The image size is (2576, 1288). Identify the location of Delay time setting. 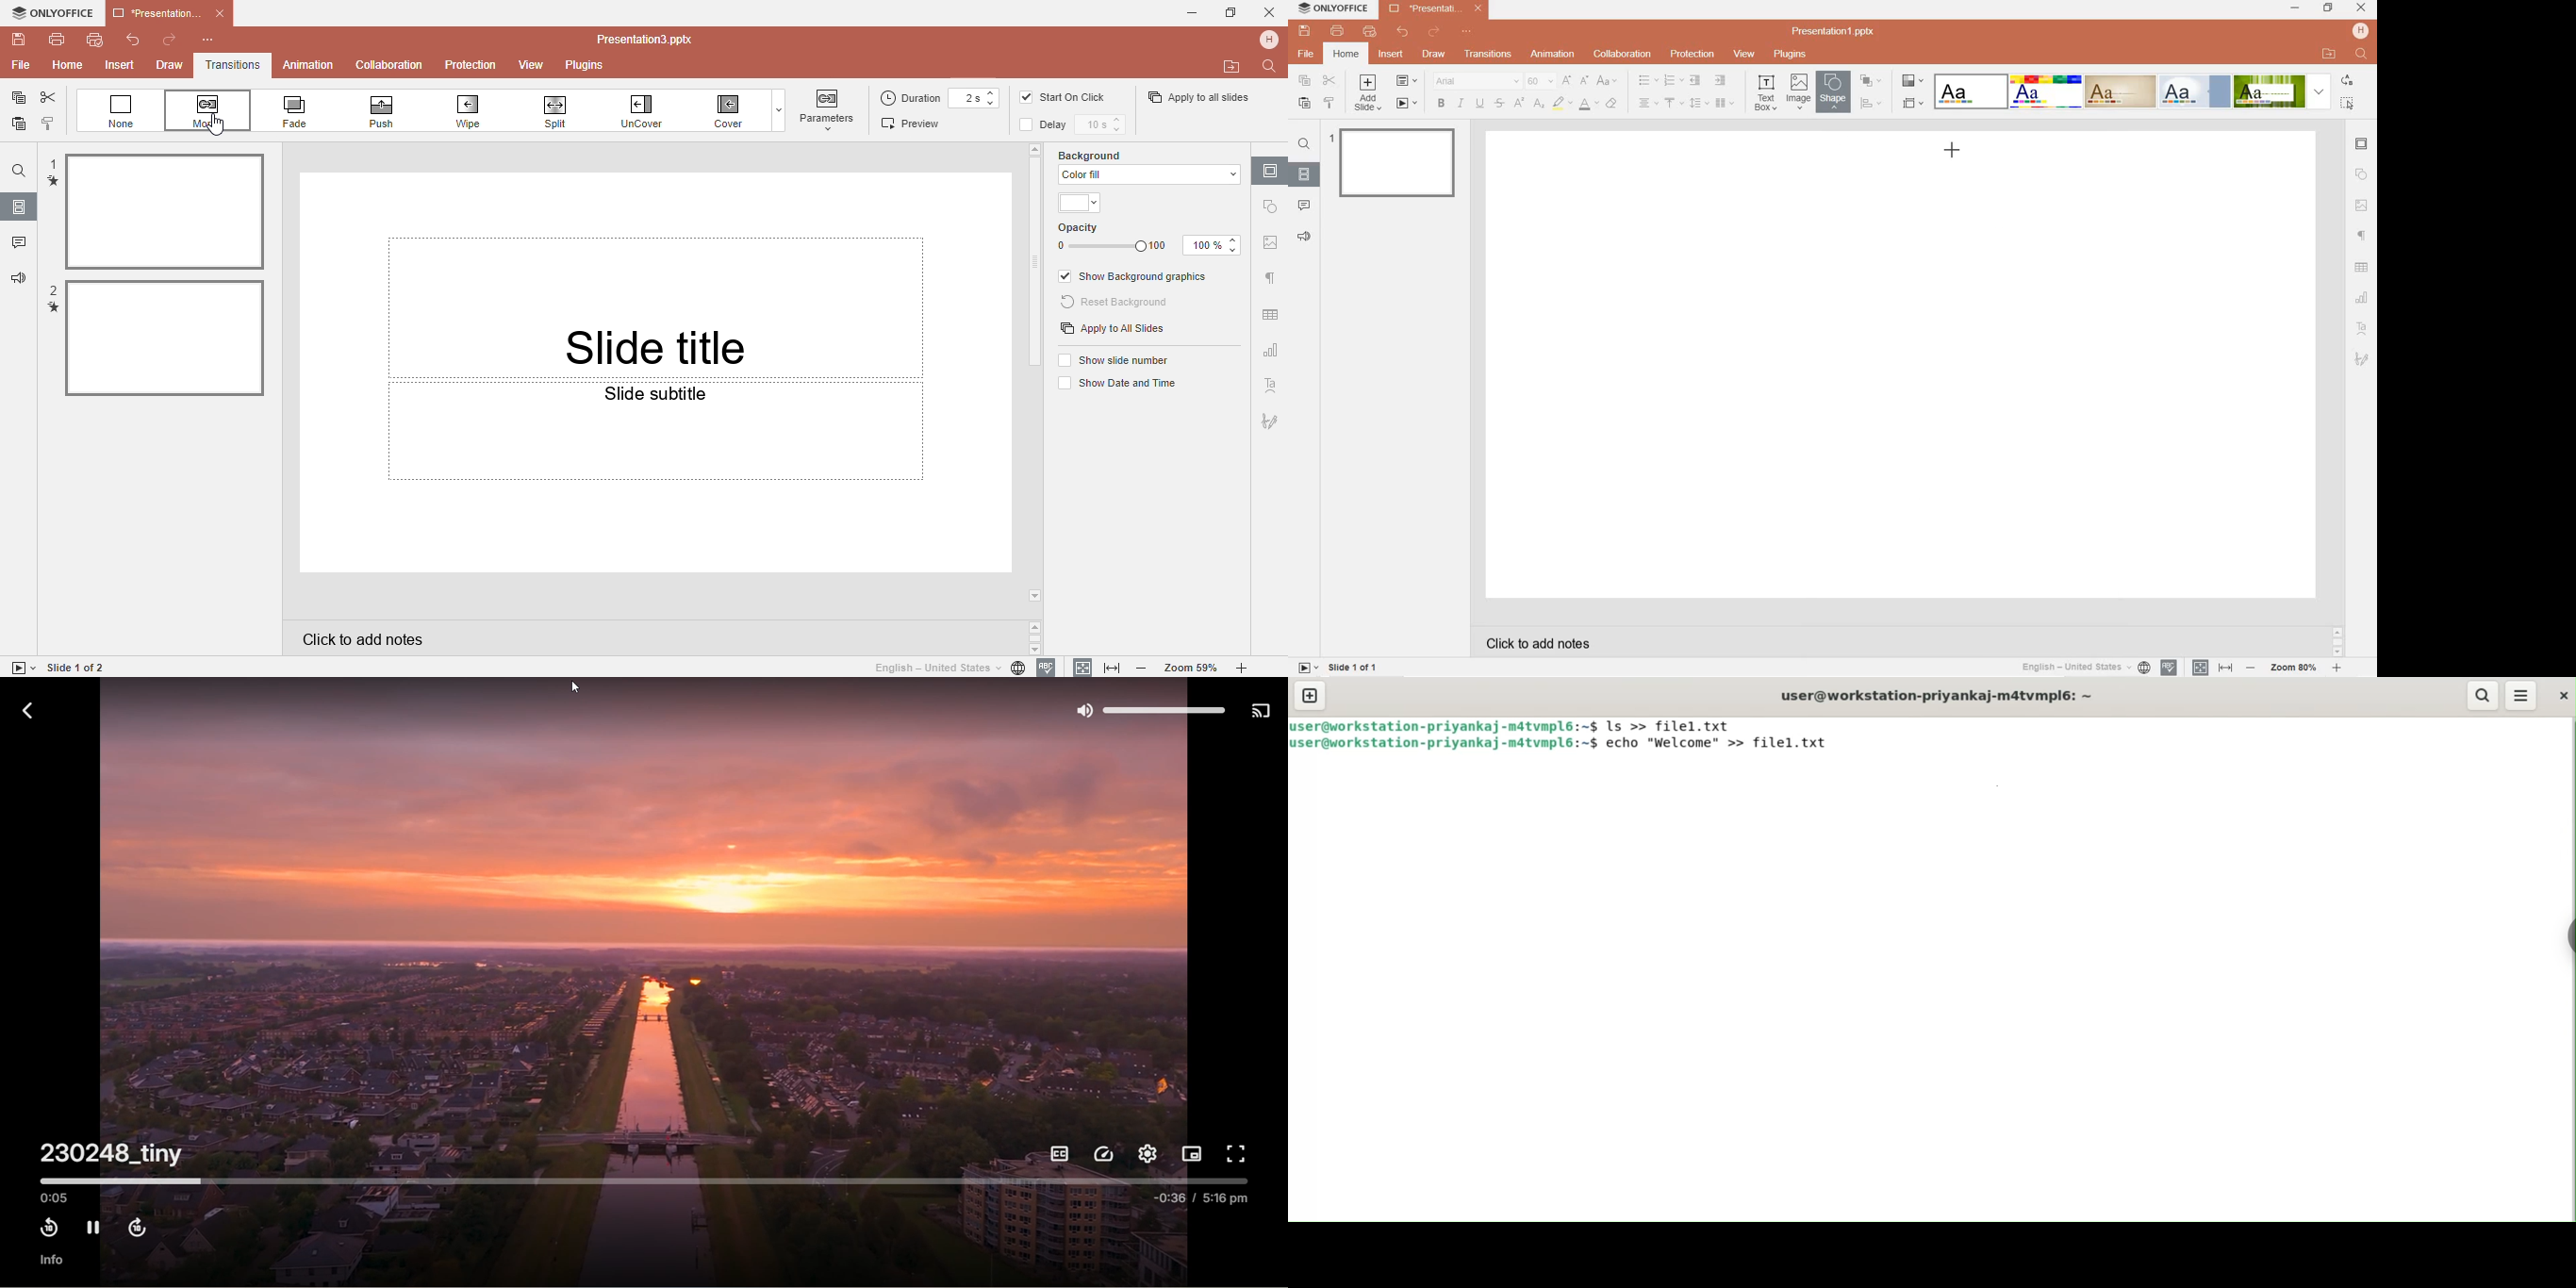
(1104, 125).